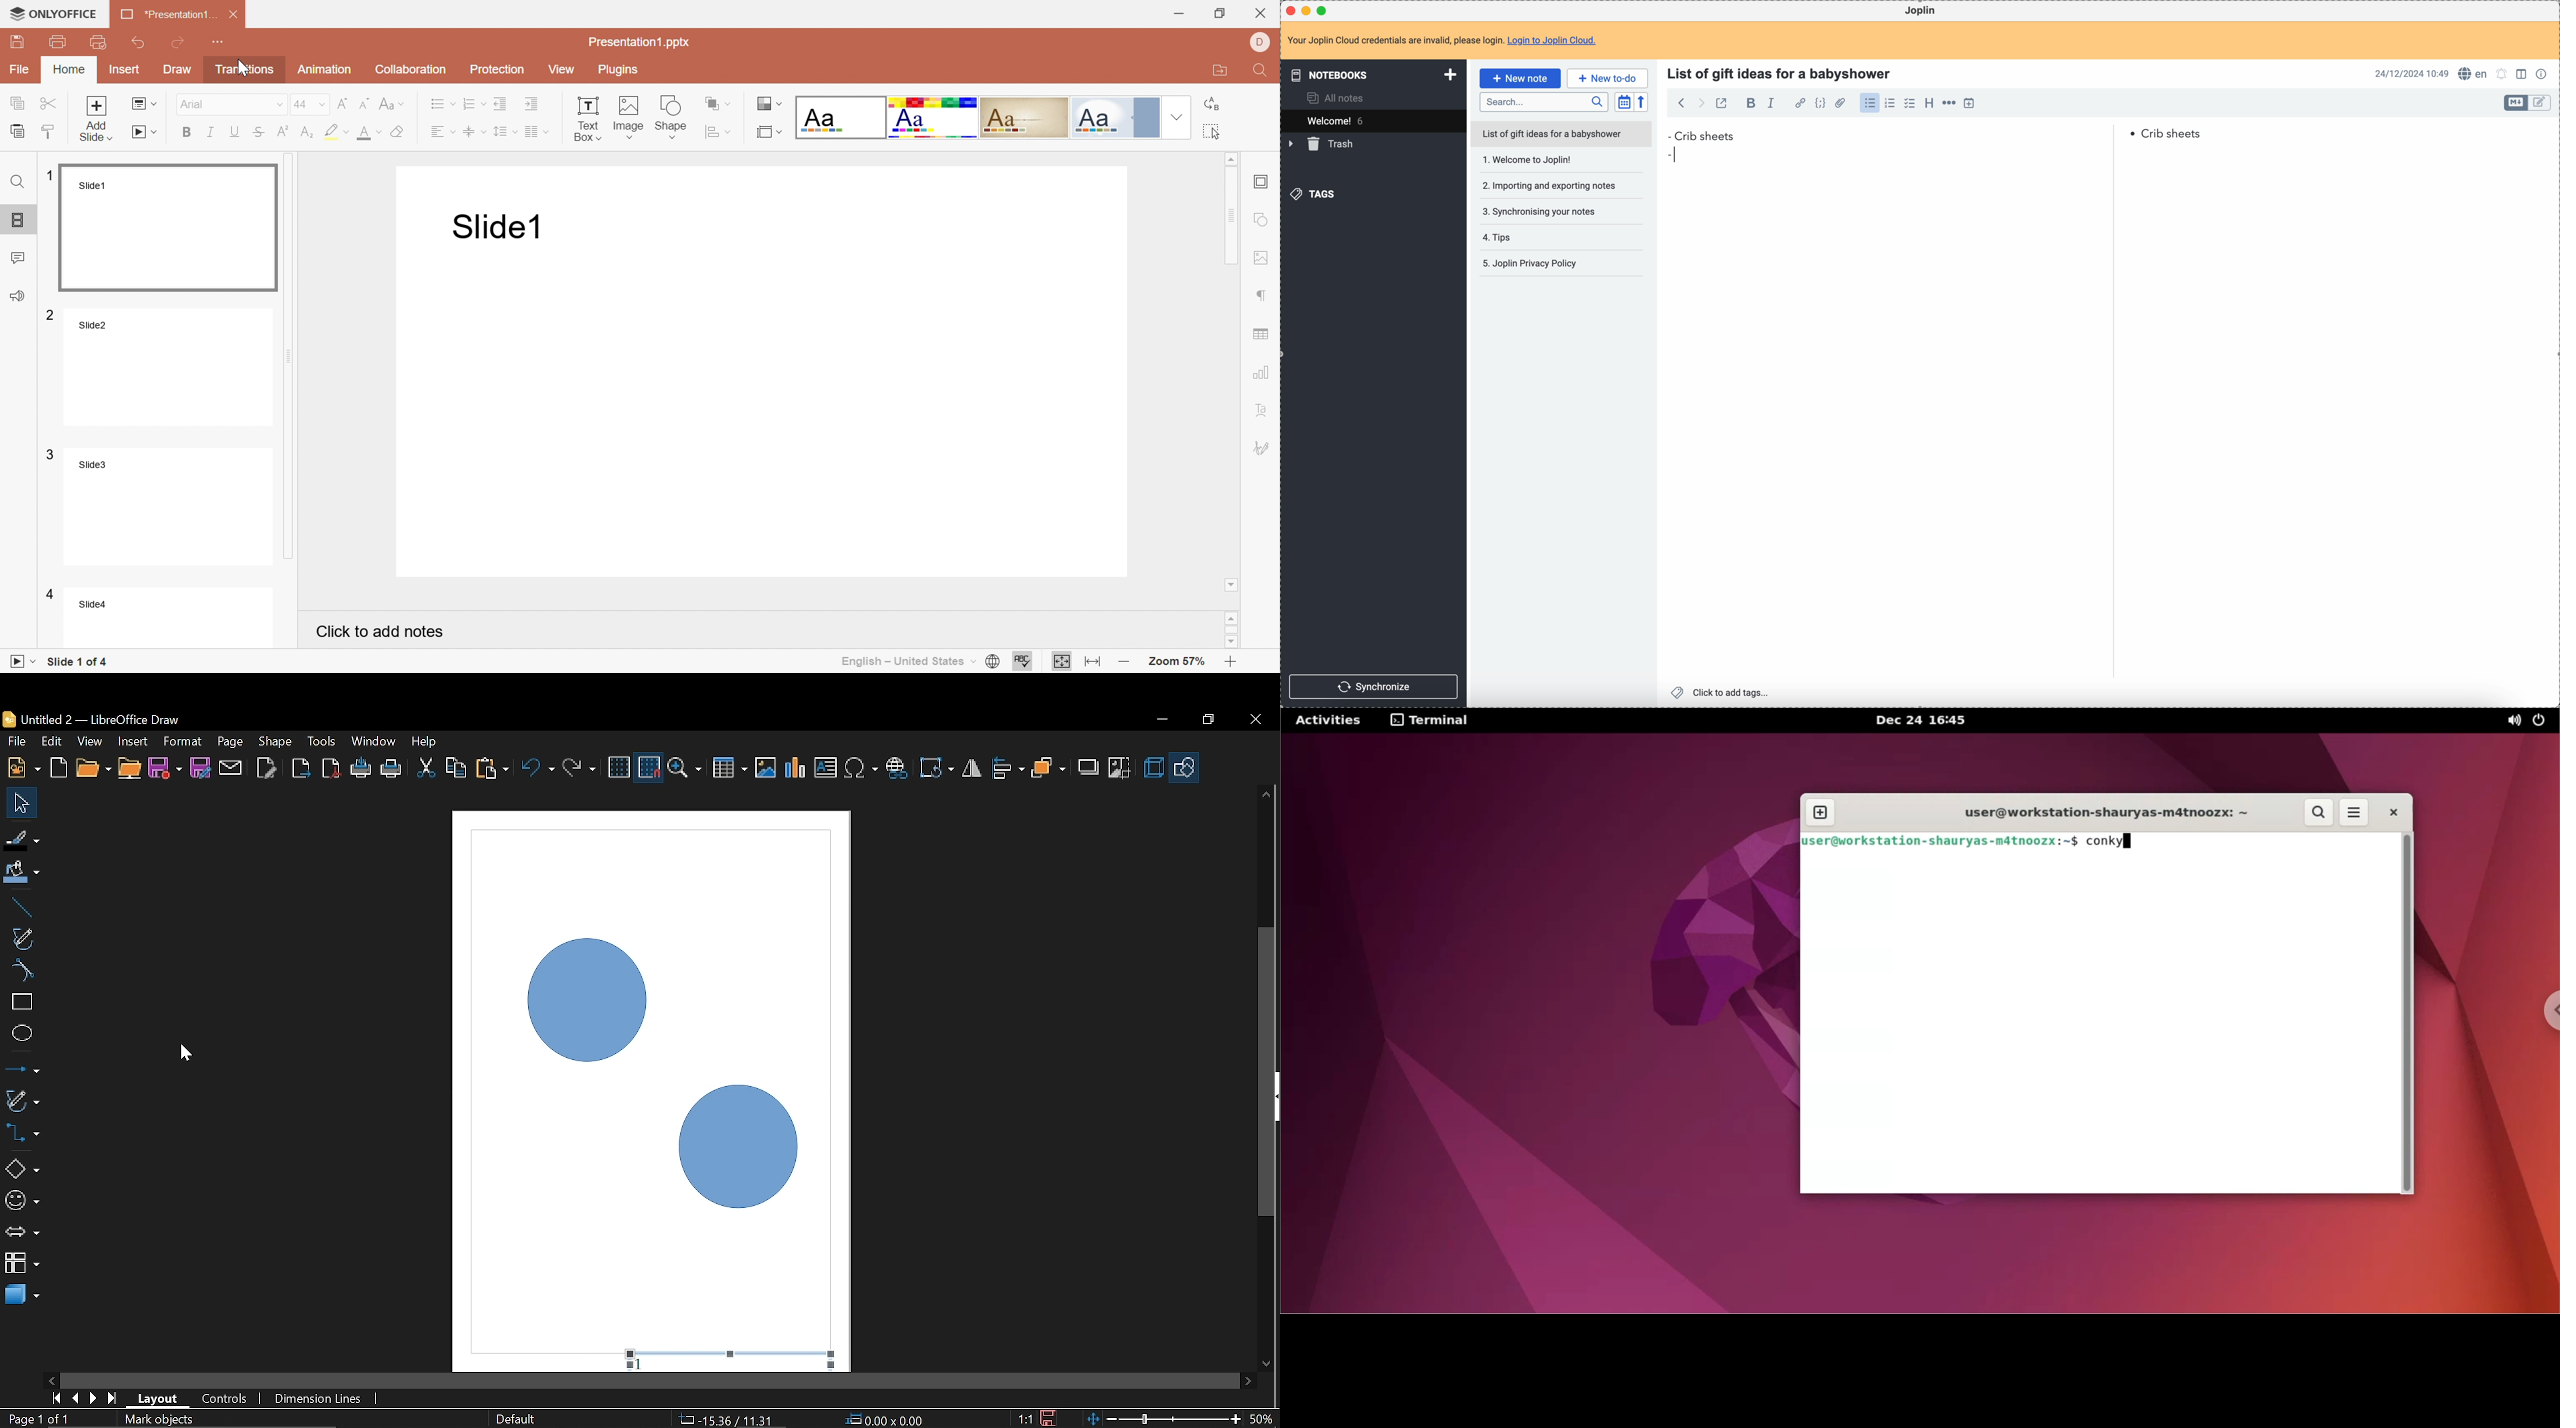 The image size is (2576, 1428). I want to click on Scroll up, so click(1233, 619).